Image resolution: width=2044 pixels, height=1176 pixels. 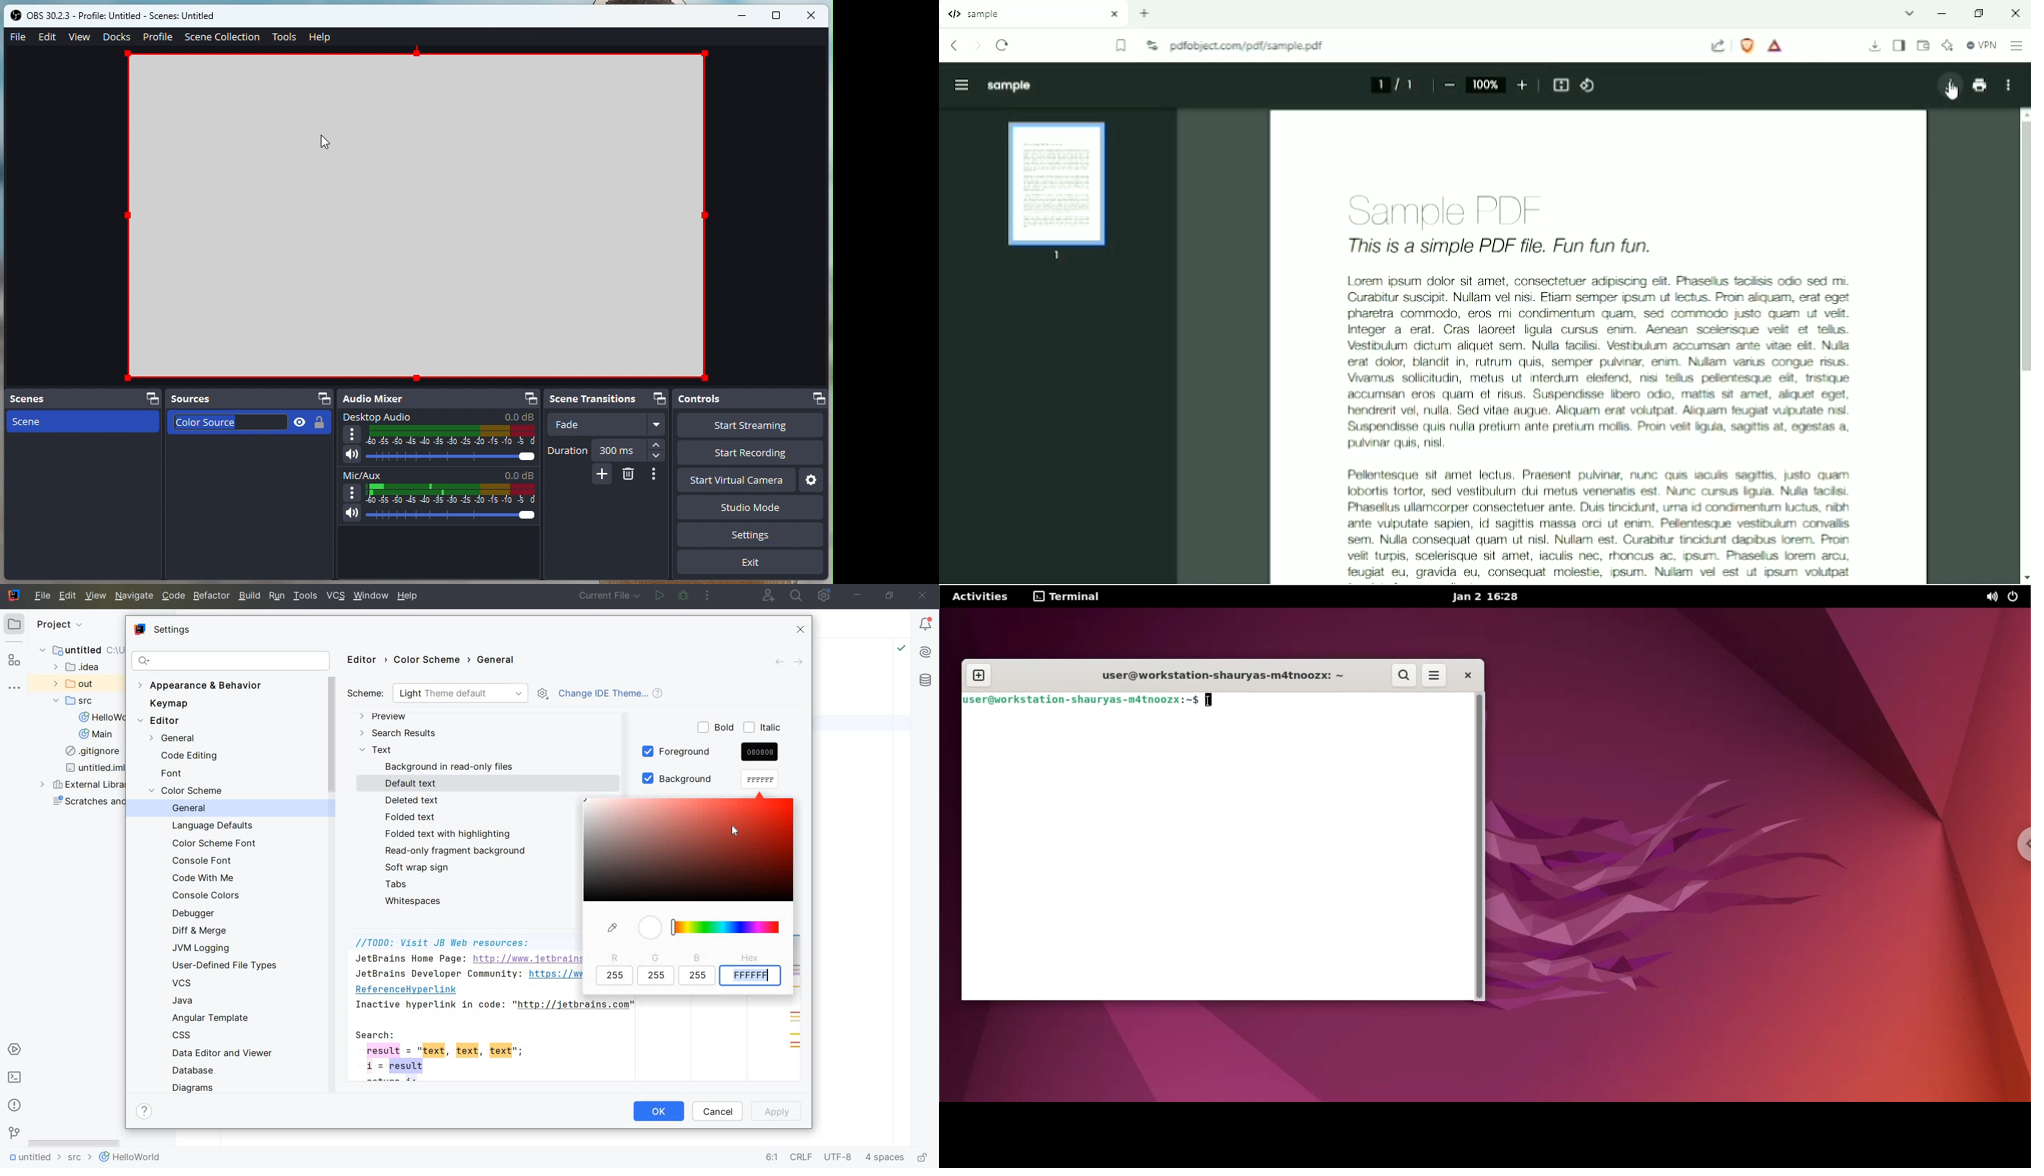 I want to click on VCS, so click(x=337, y=596).